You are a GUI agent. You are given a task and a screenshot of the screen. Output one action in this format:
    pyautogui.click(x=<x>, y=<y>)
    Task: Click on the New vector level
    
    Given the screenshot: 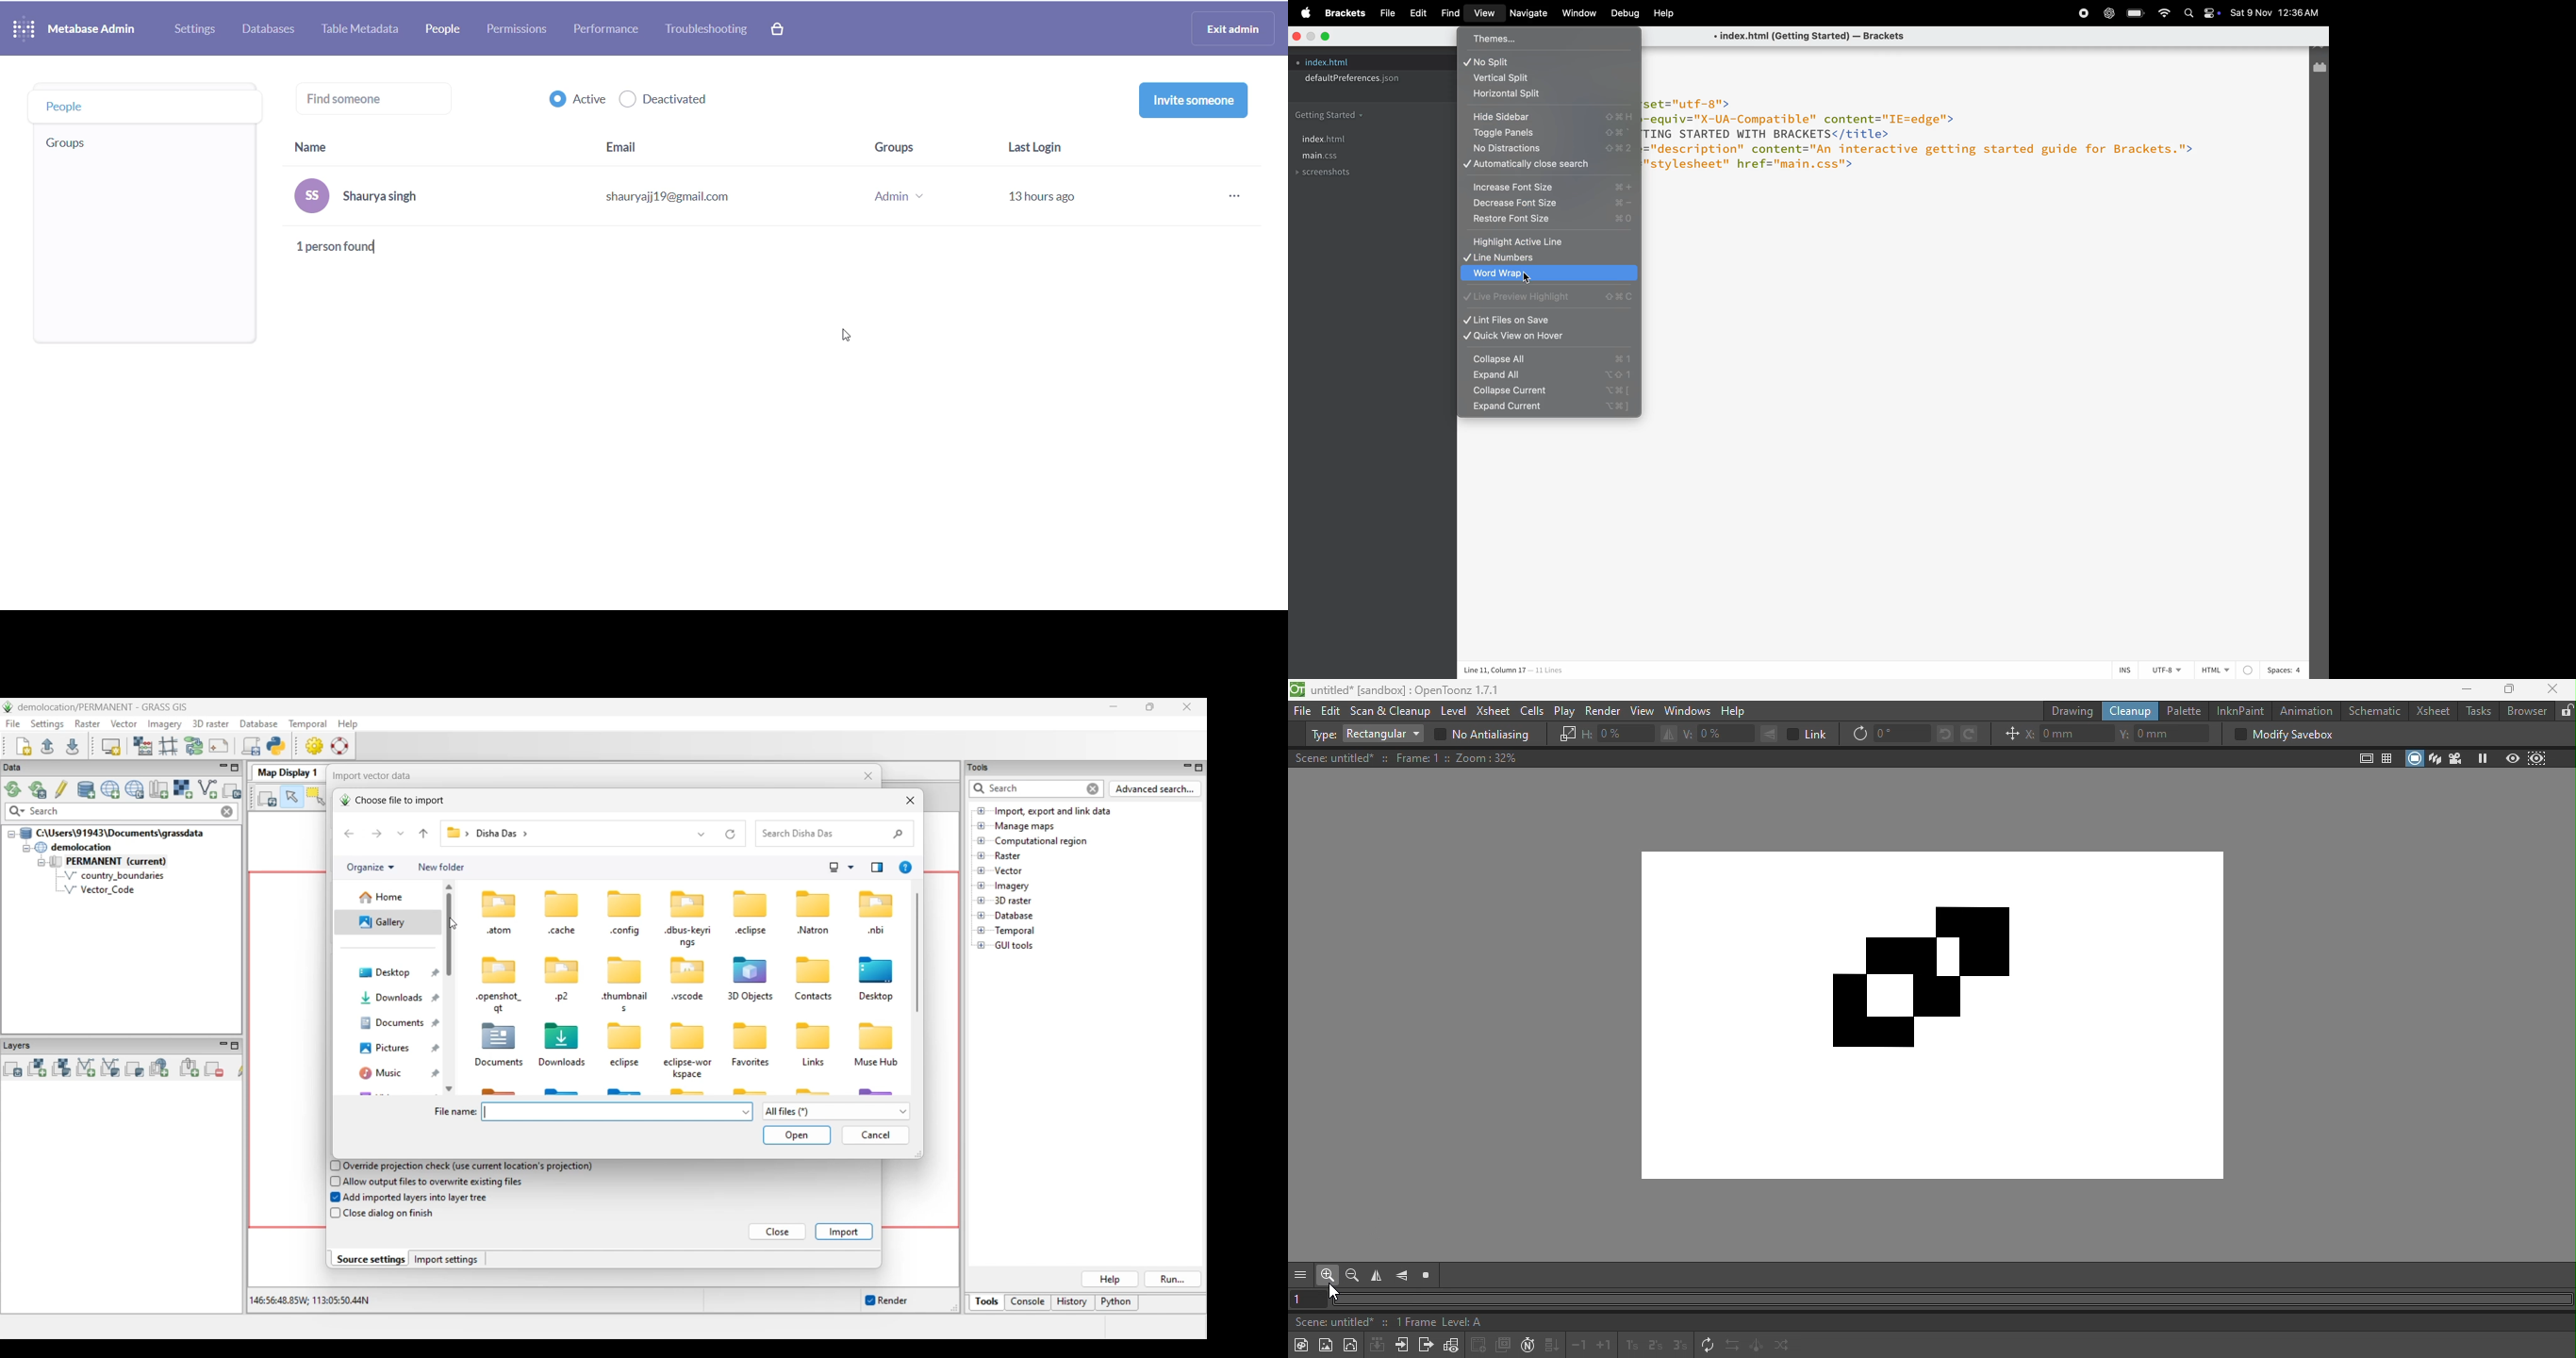 What is the action you would take?
    pyautogui.click(x=1352, y=1344)
    